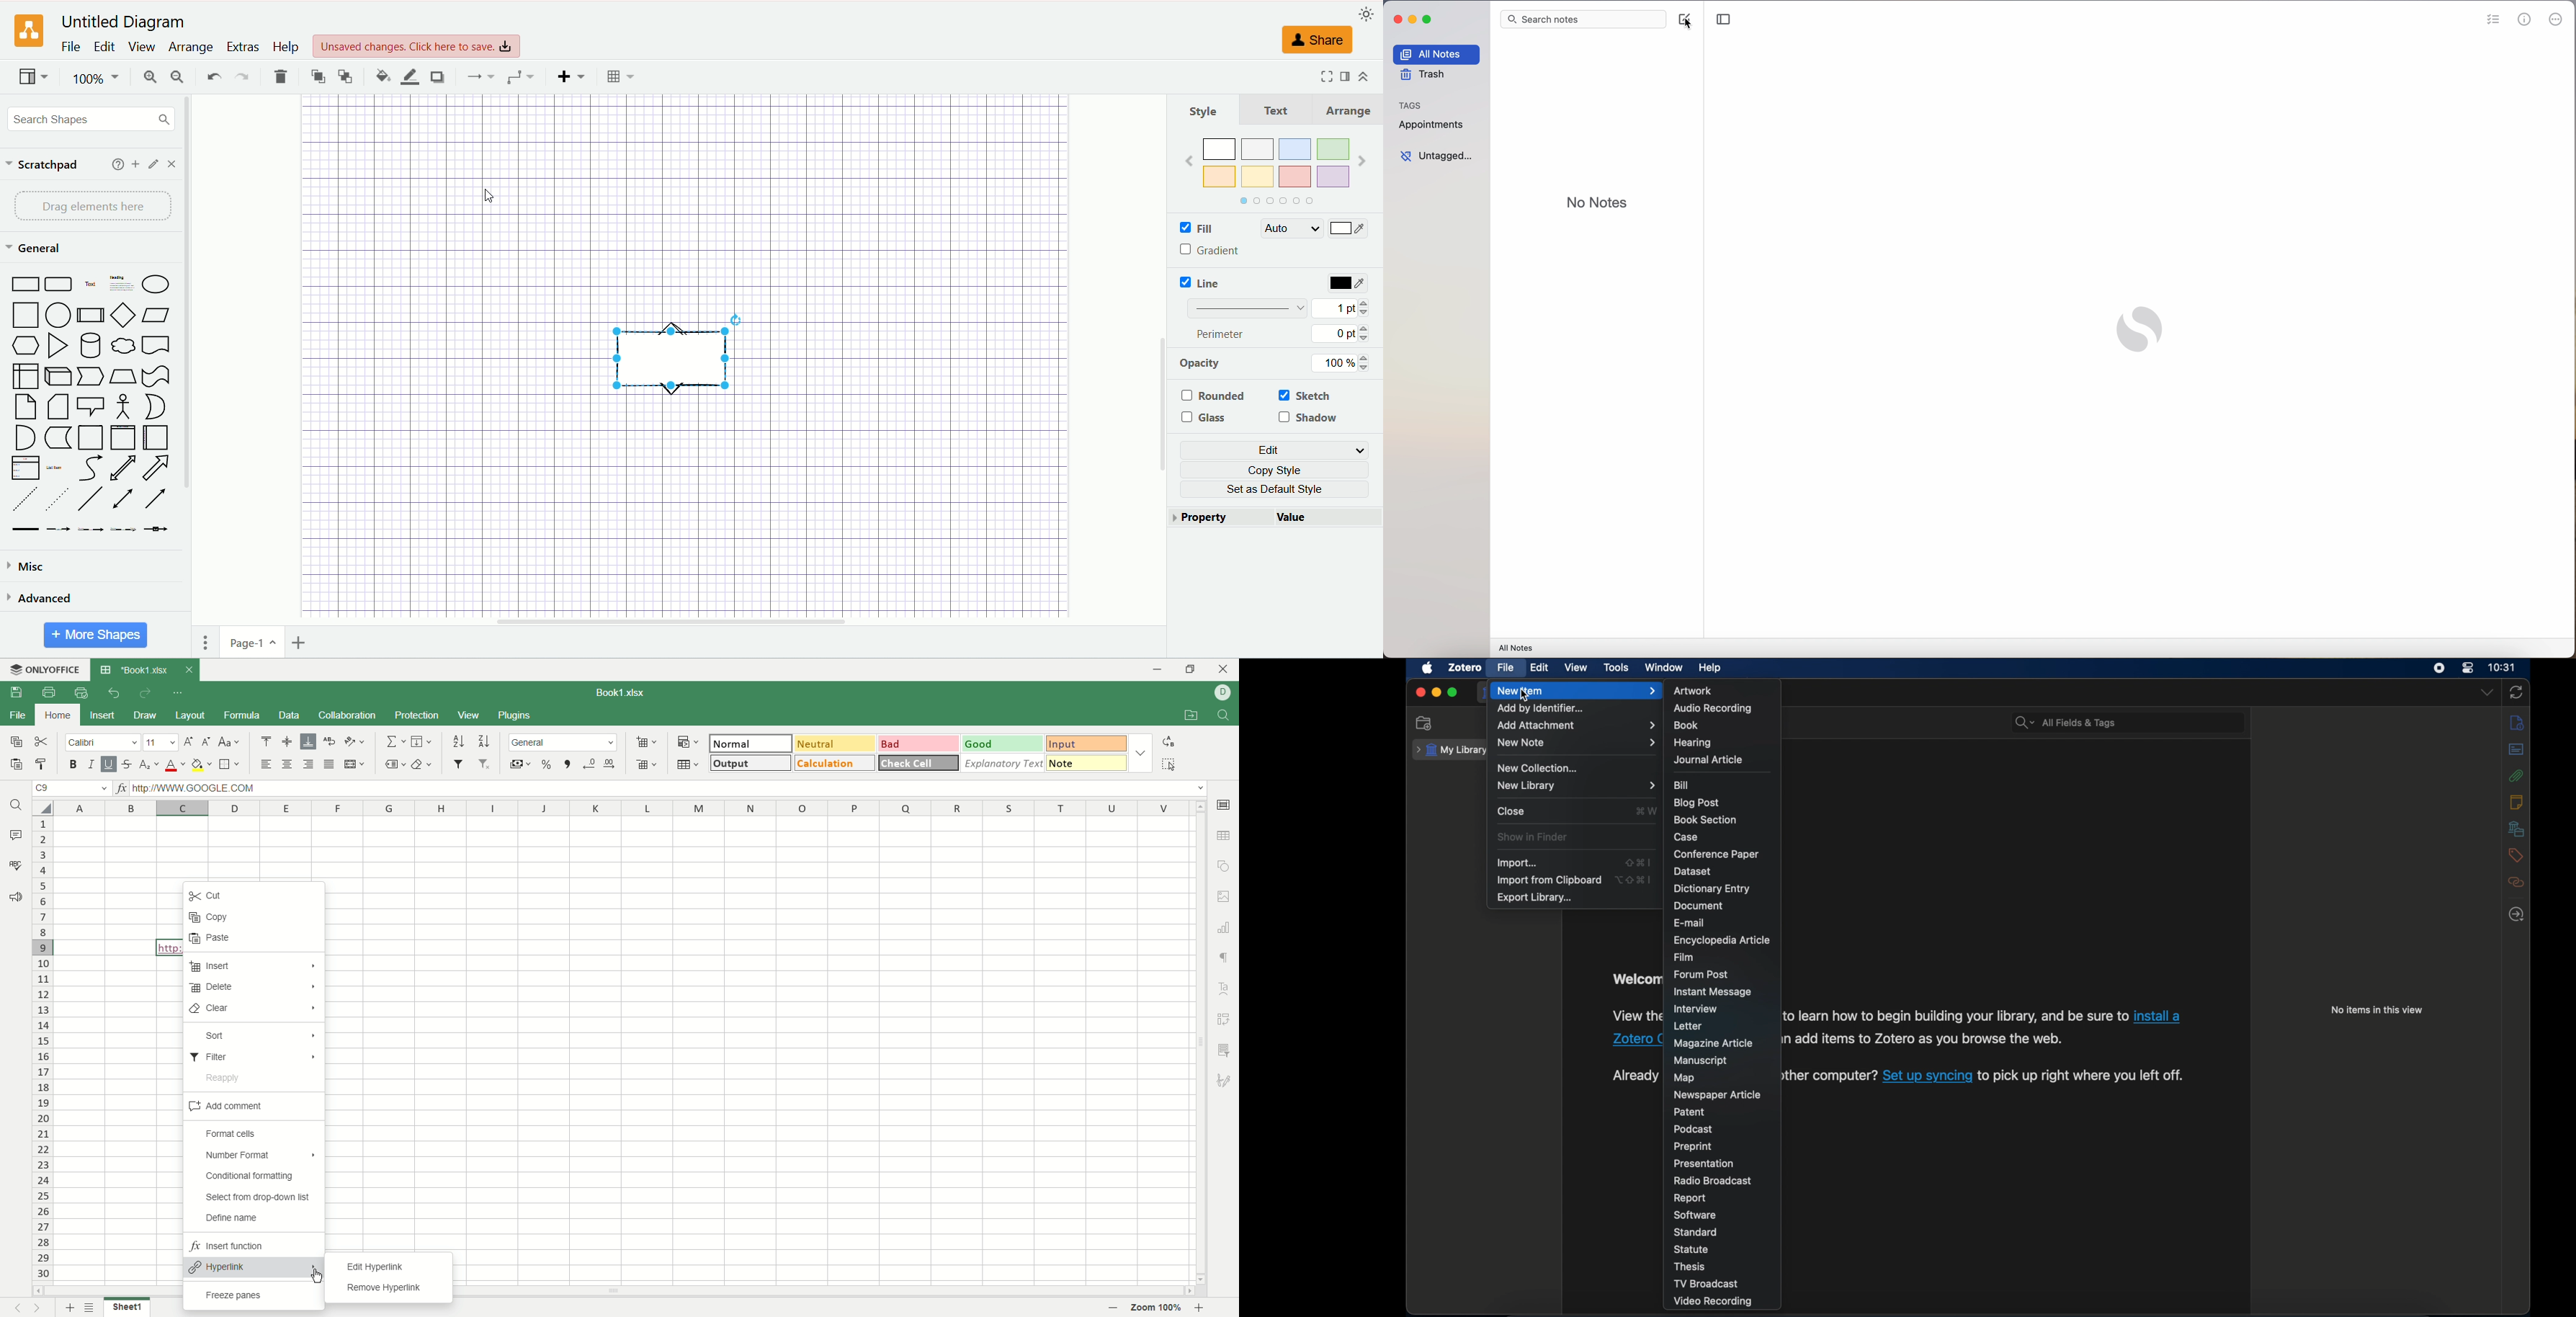  What do you see at coordinates (1706, 820) in the screenshot?
I see `book section` at bounding box center [1706, 820].